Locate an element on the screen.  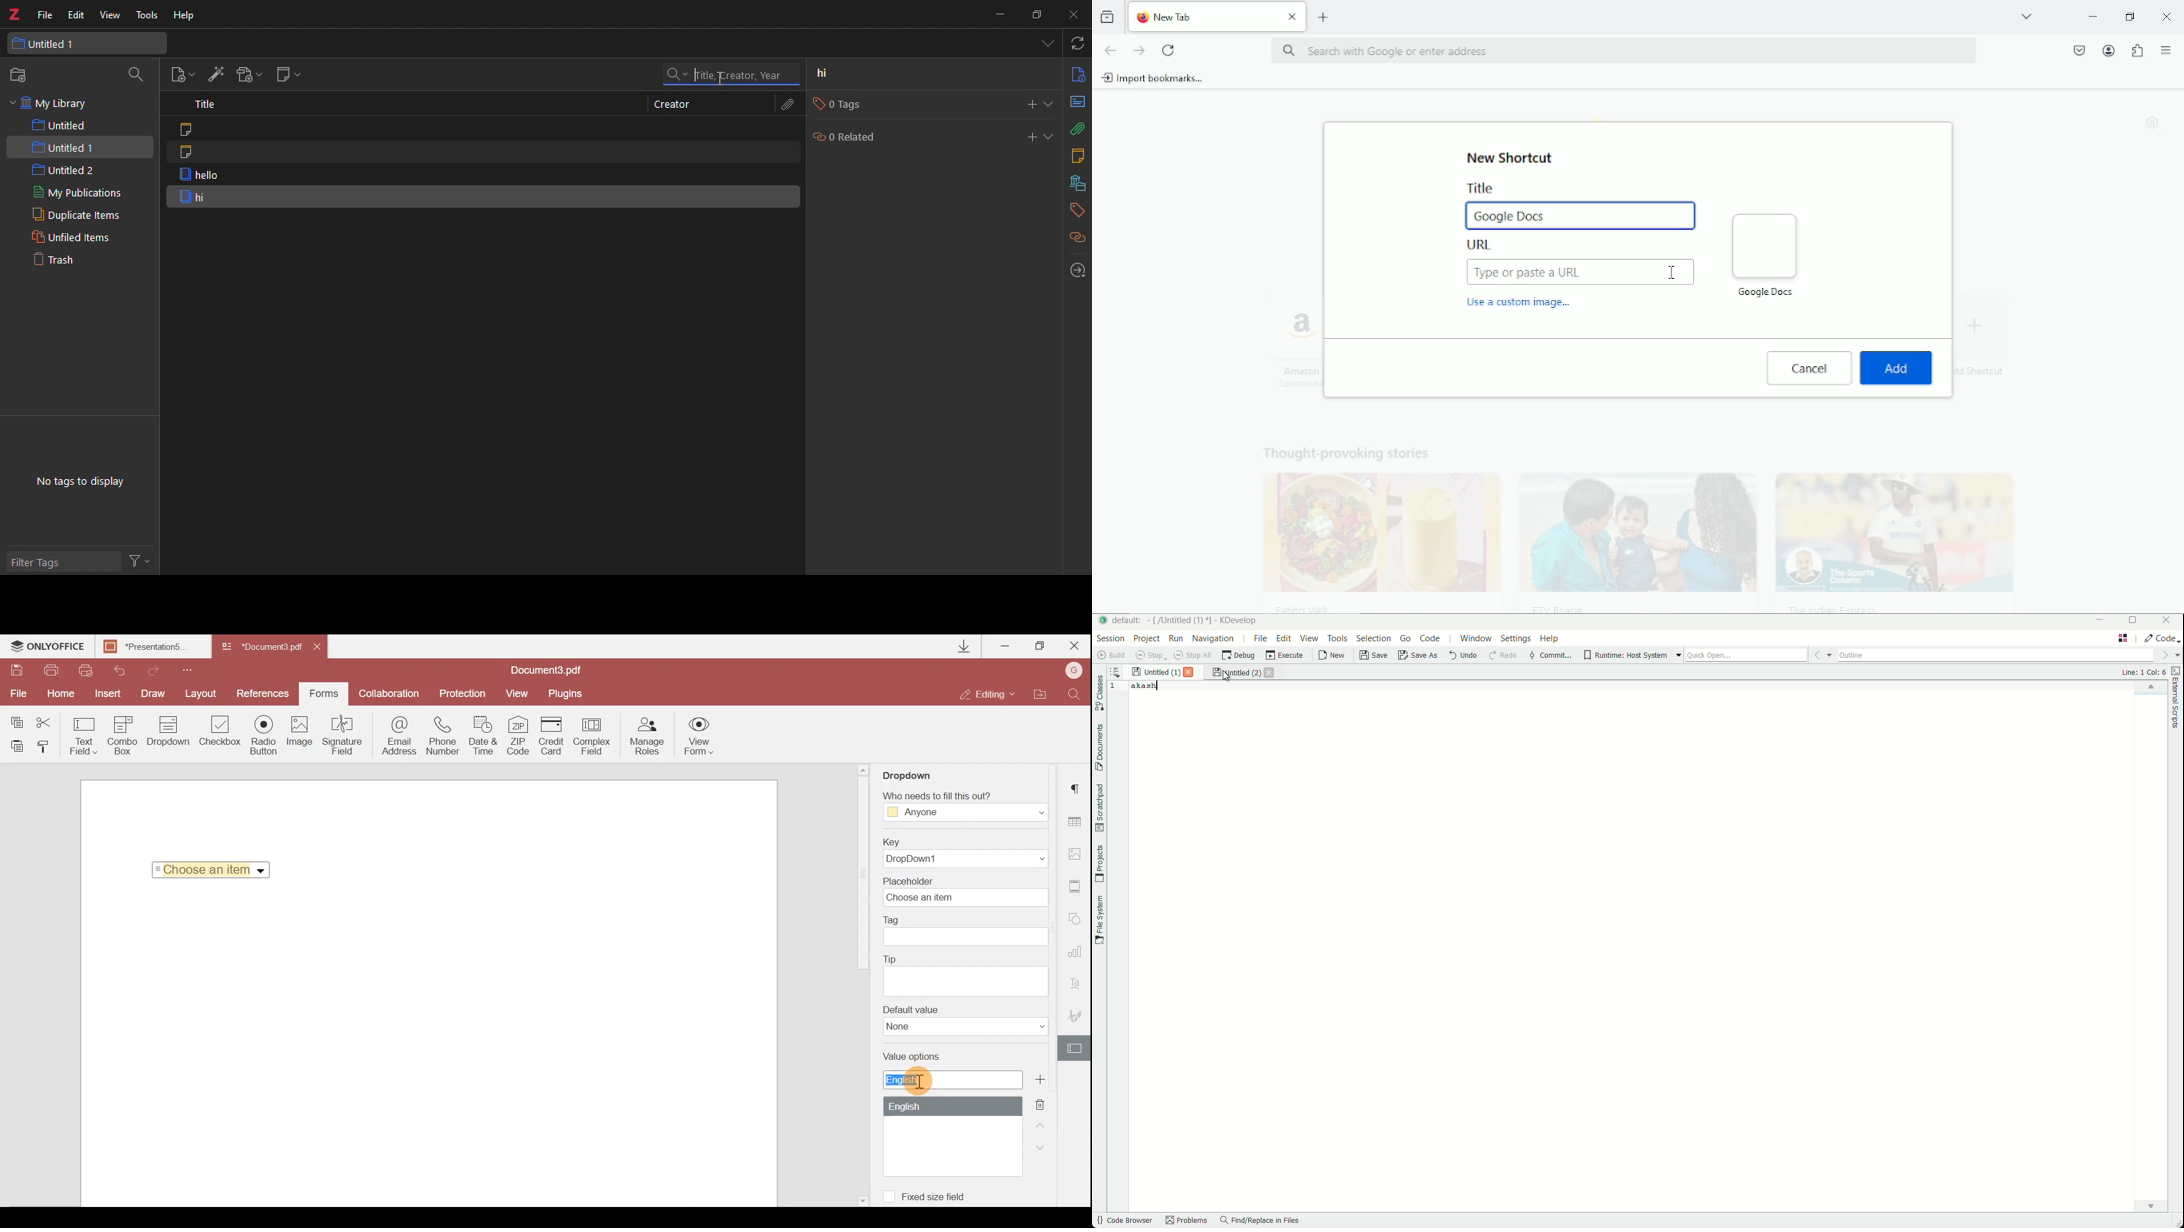
item is located at coordinates (199, 176).